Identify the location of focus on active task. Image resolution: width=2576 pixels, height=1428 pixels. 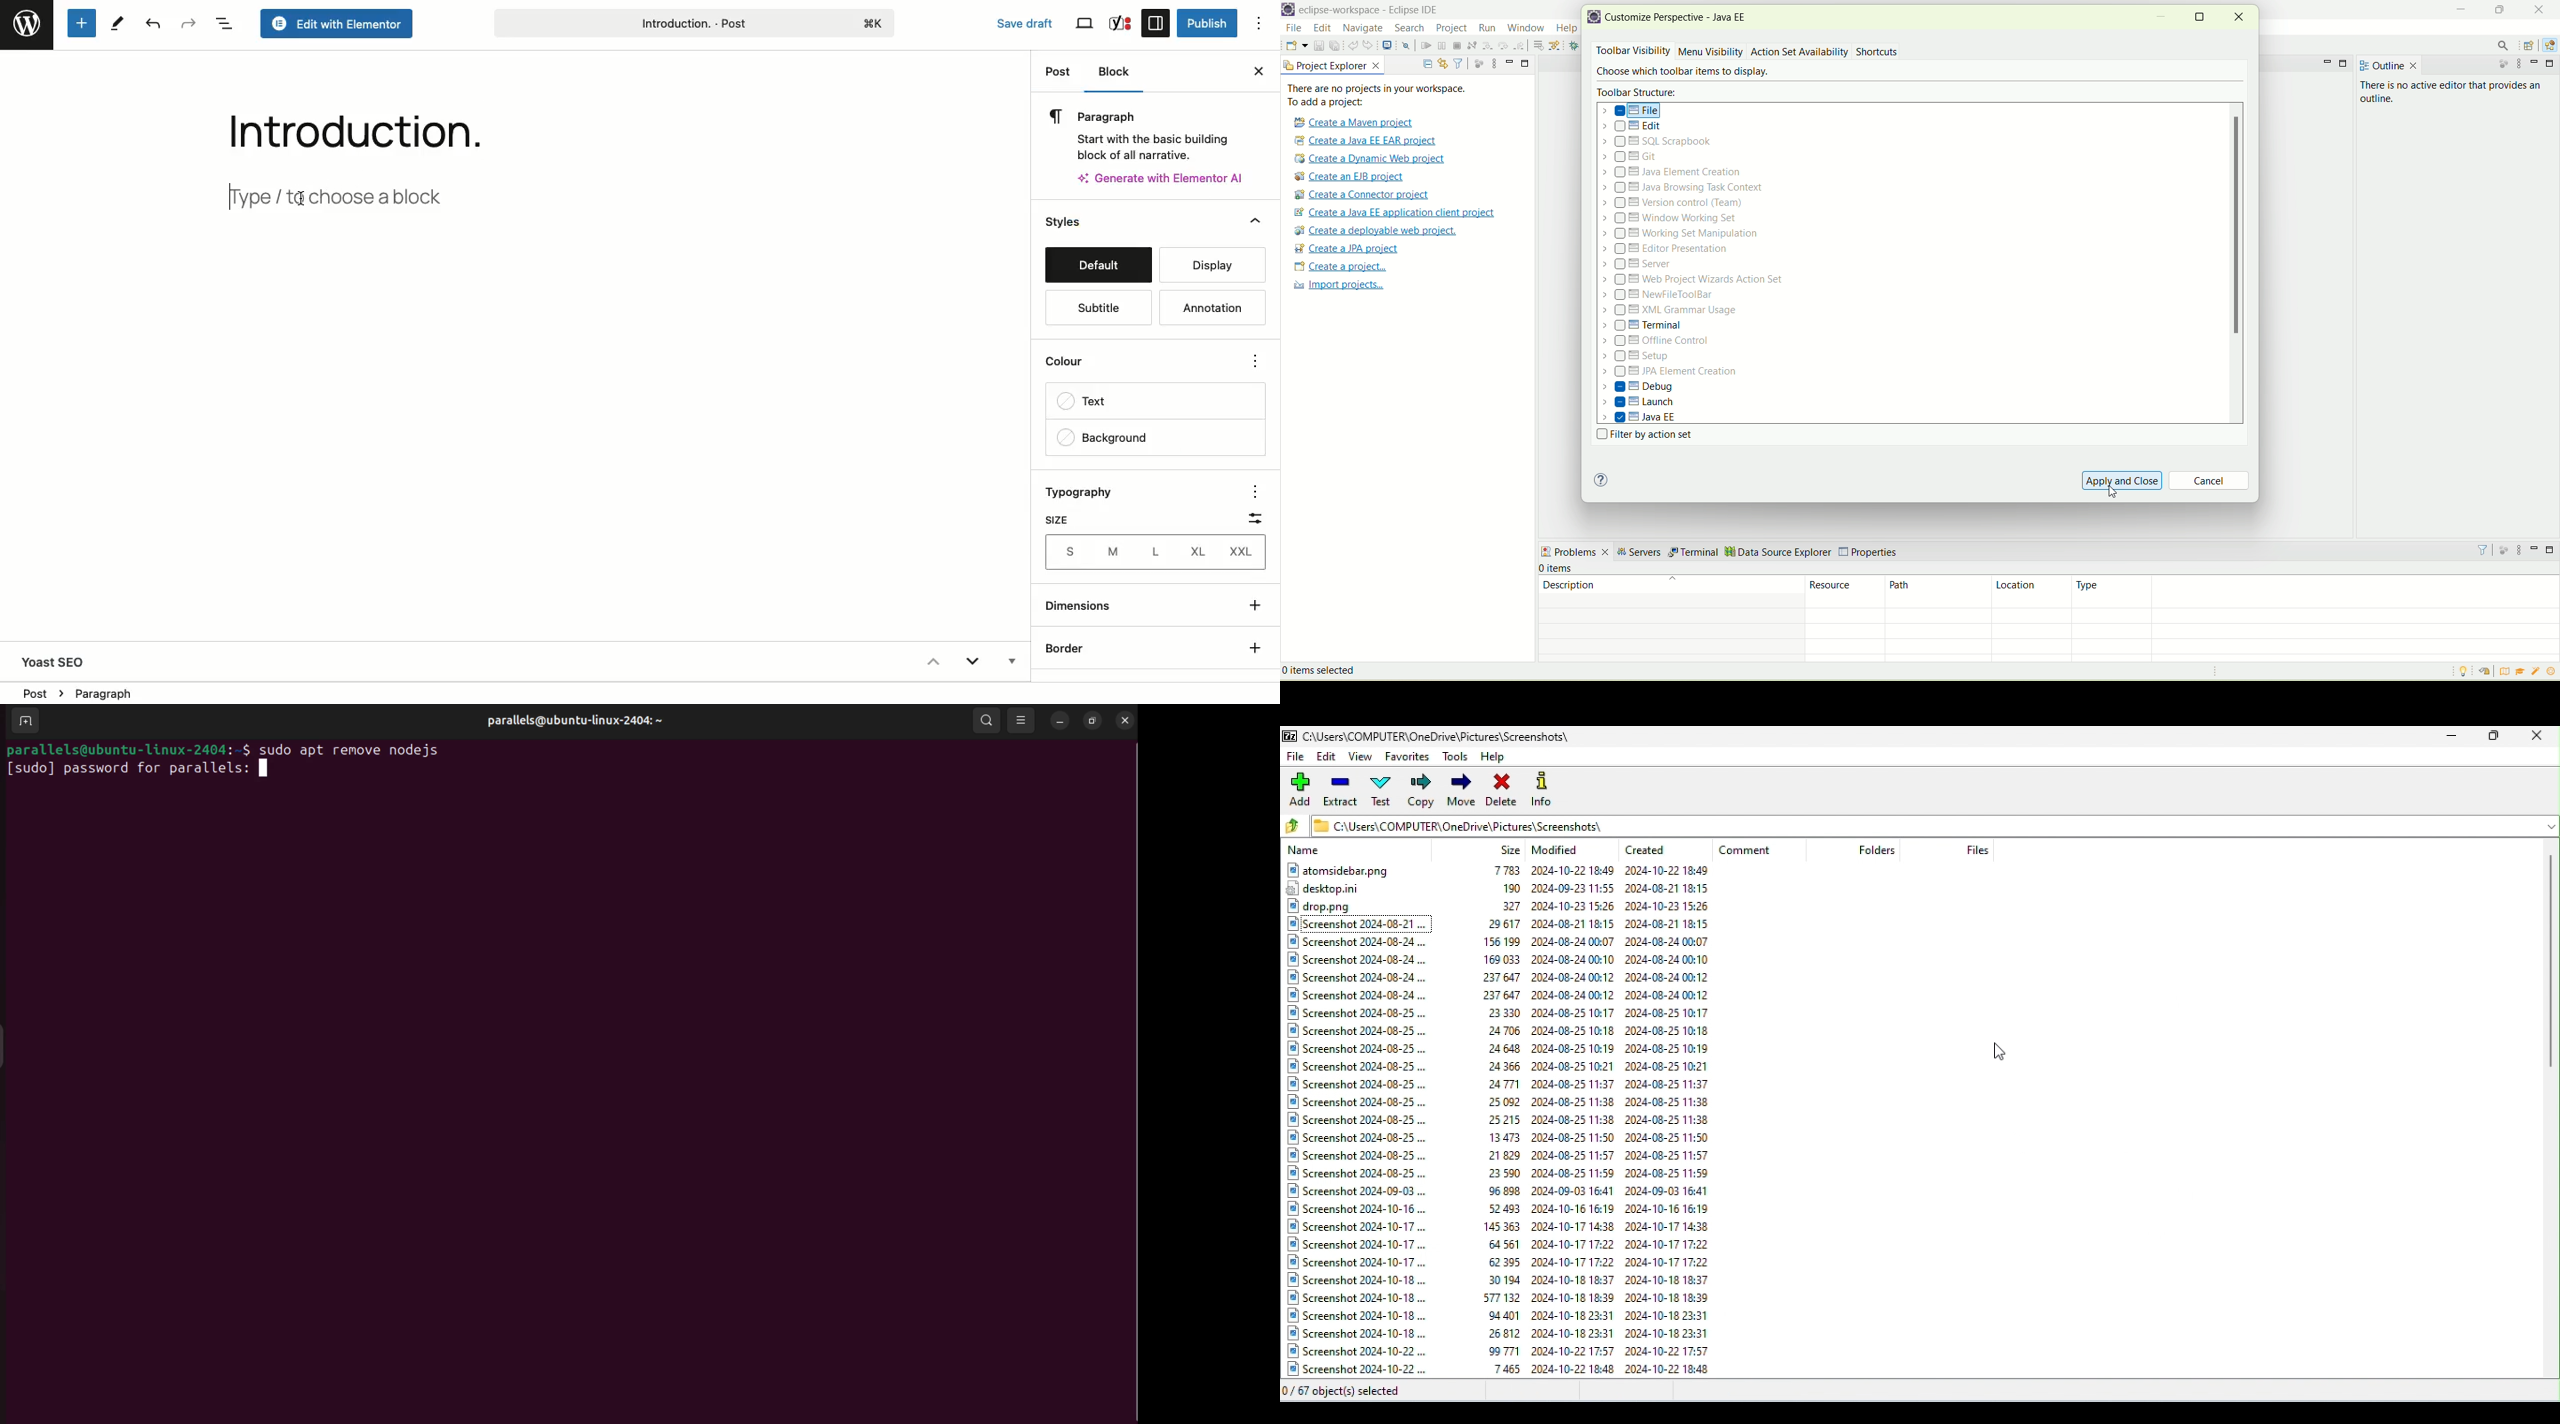
(2505, 551).